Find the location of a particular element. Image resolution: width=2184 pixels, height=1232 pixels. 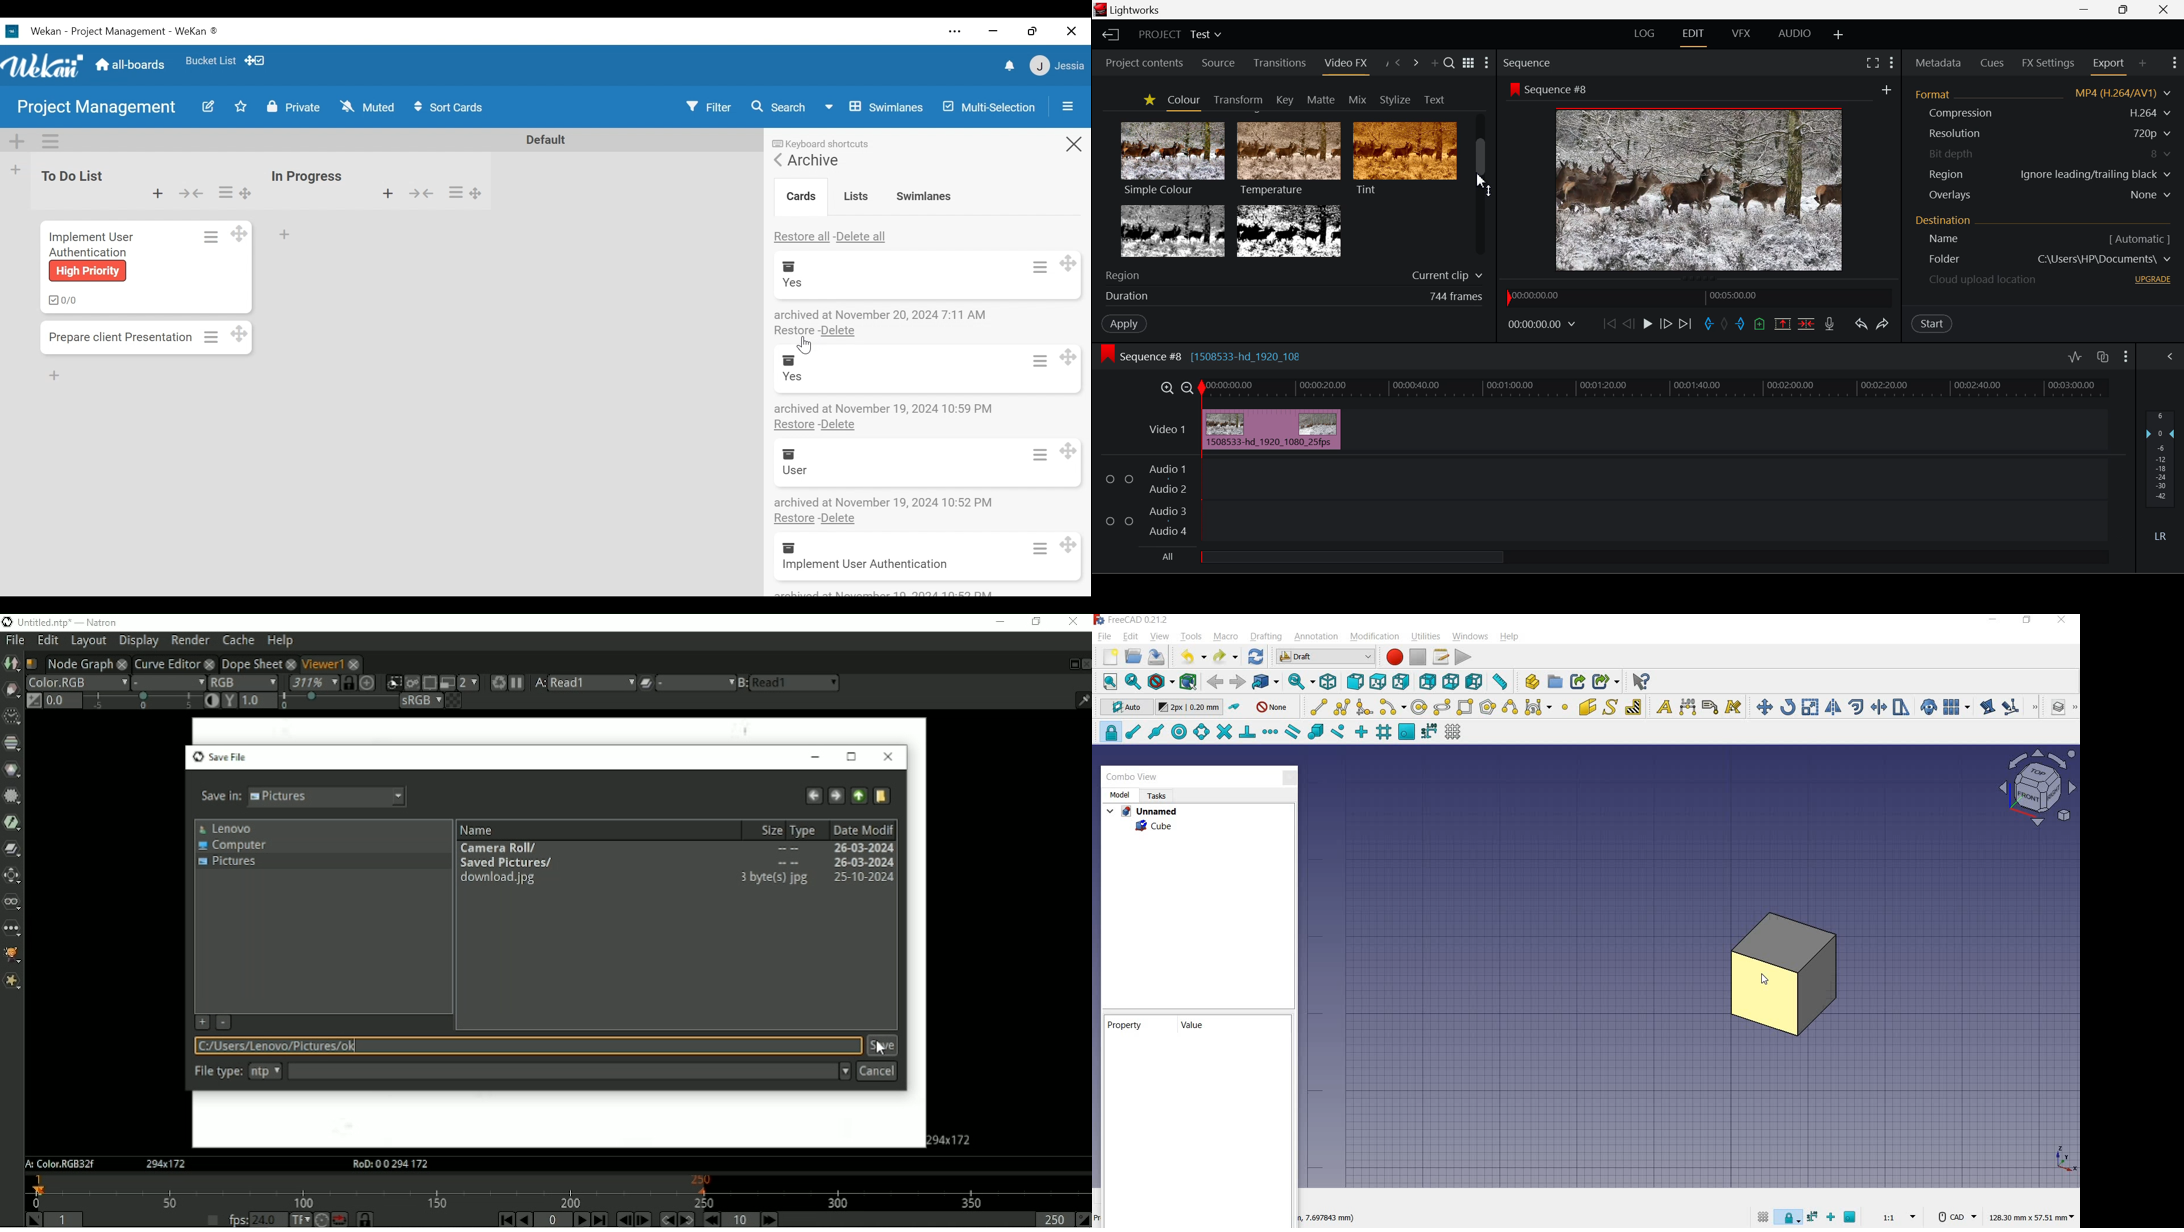

DRAG_TO Cursor Position is located at coordinates (1479, 184).